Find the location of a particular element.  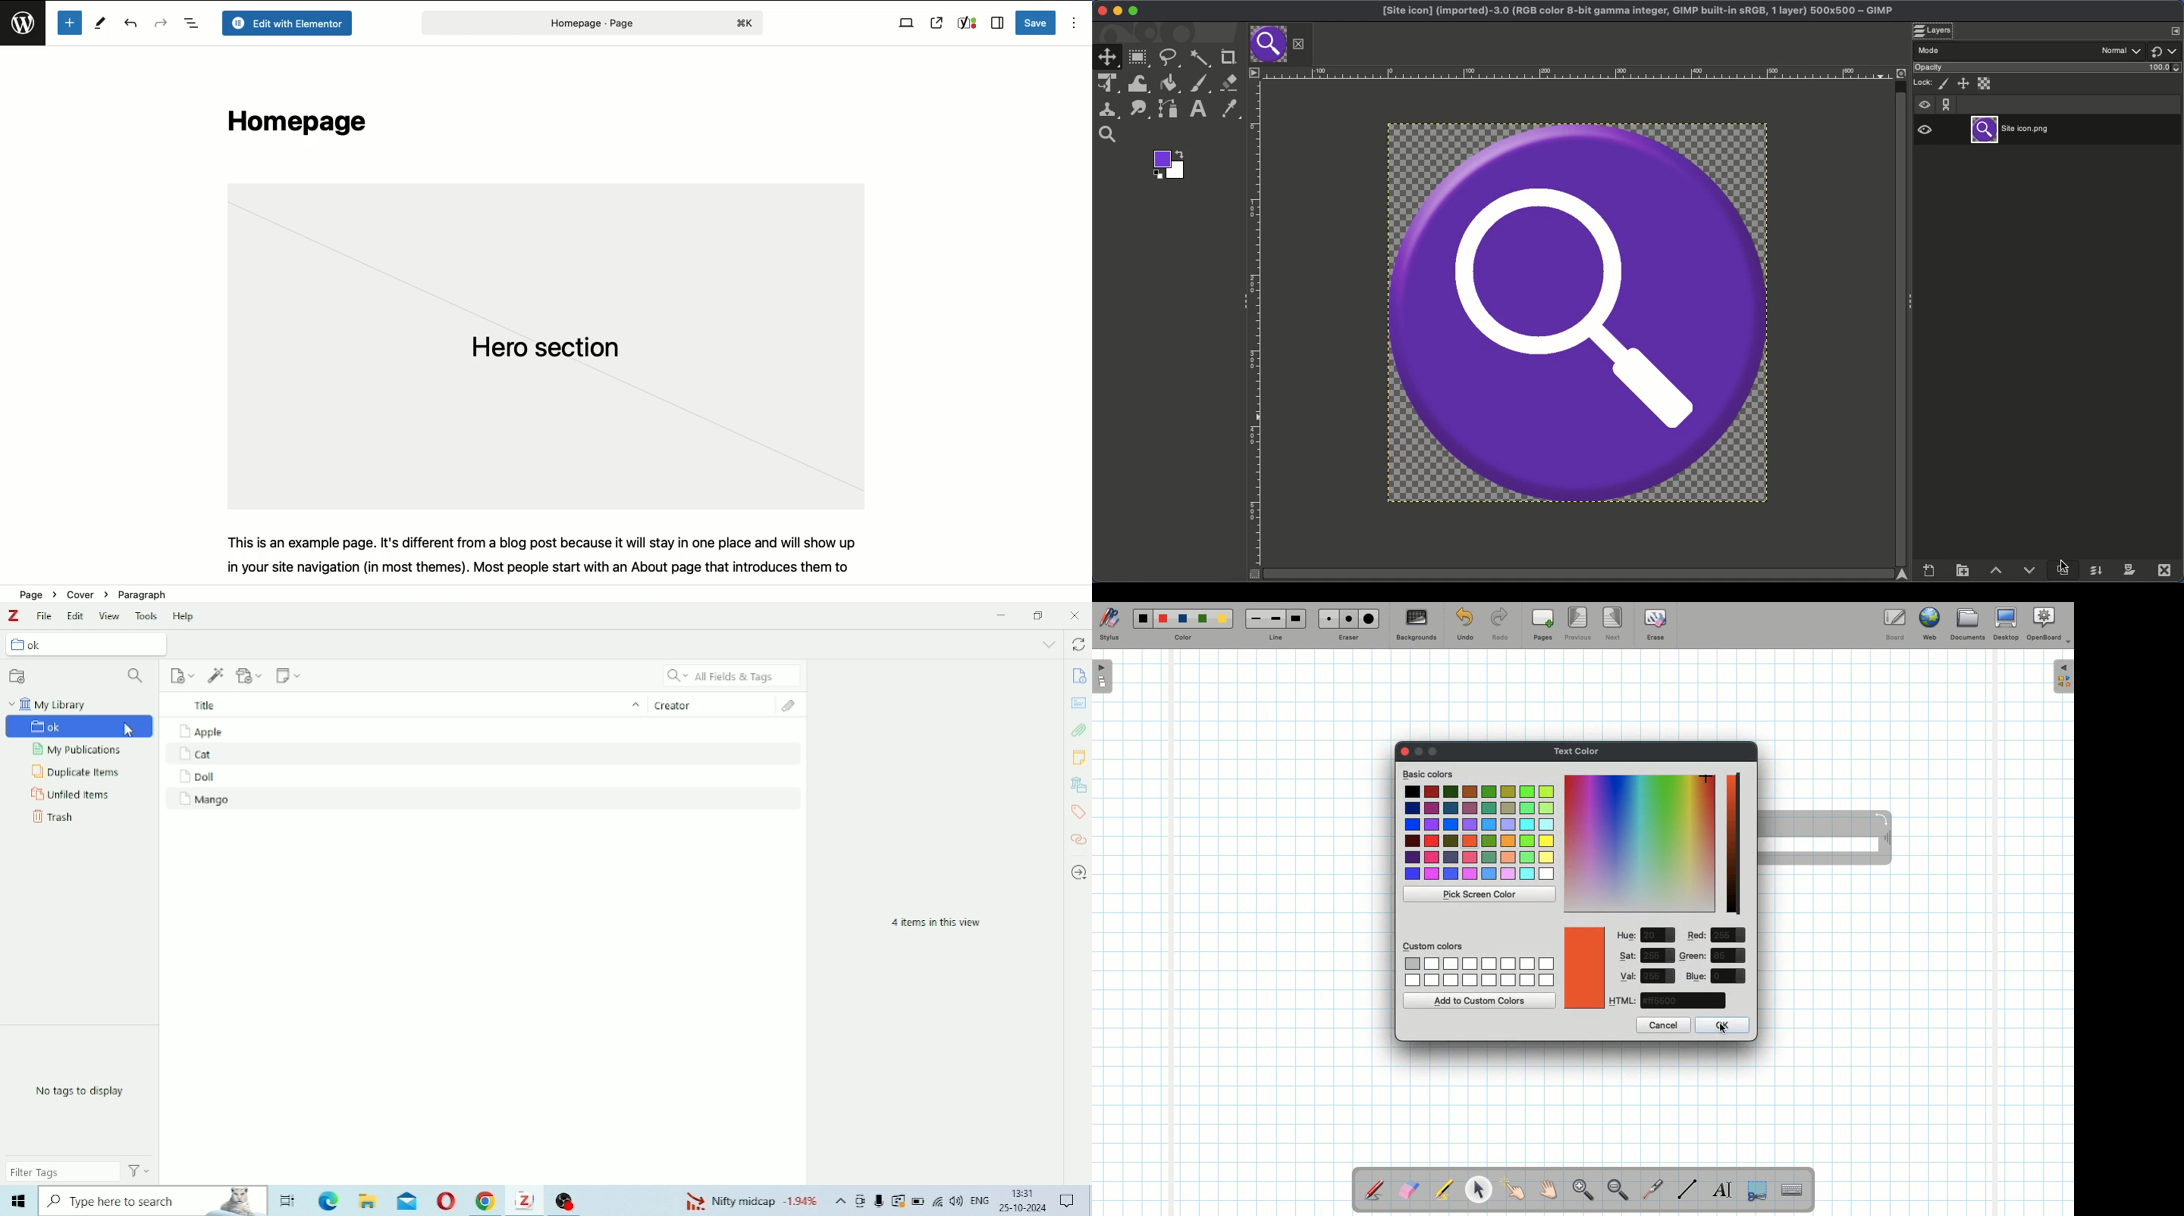

Collapse is located at coordinates (1911, 303).